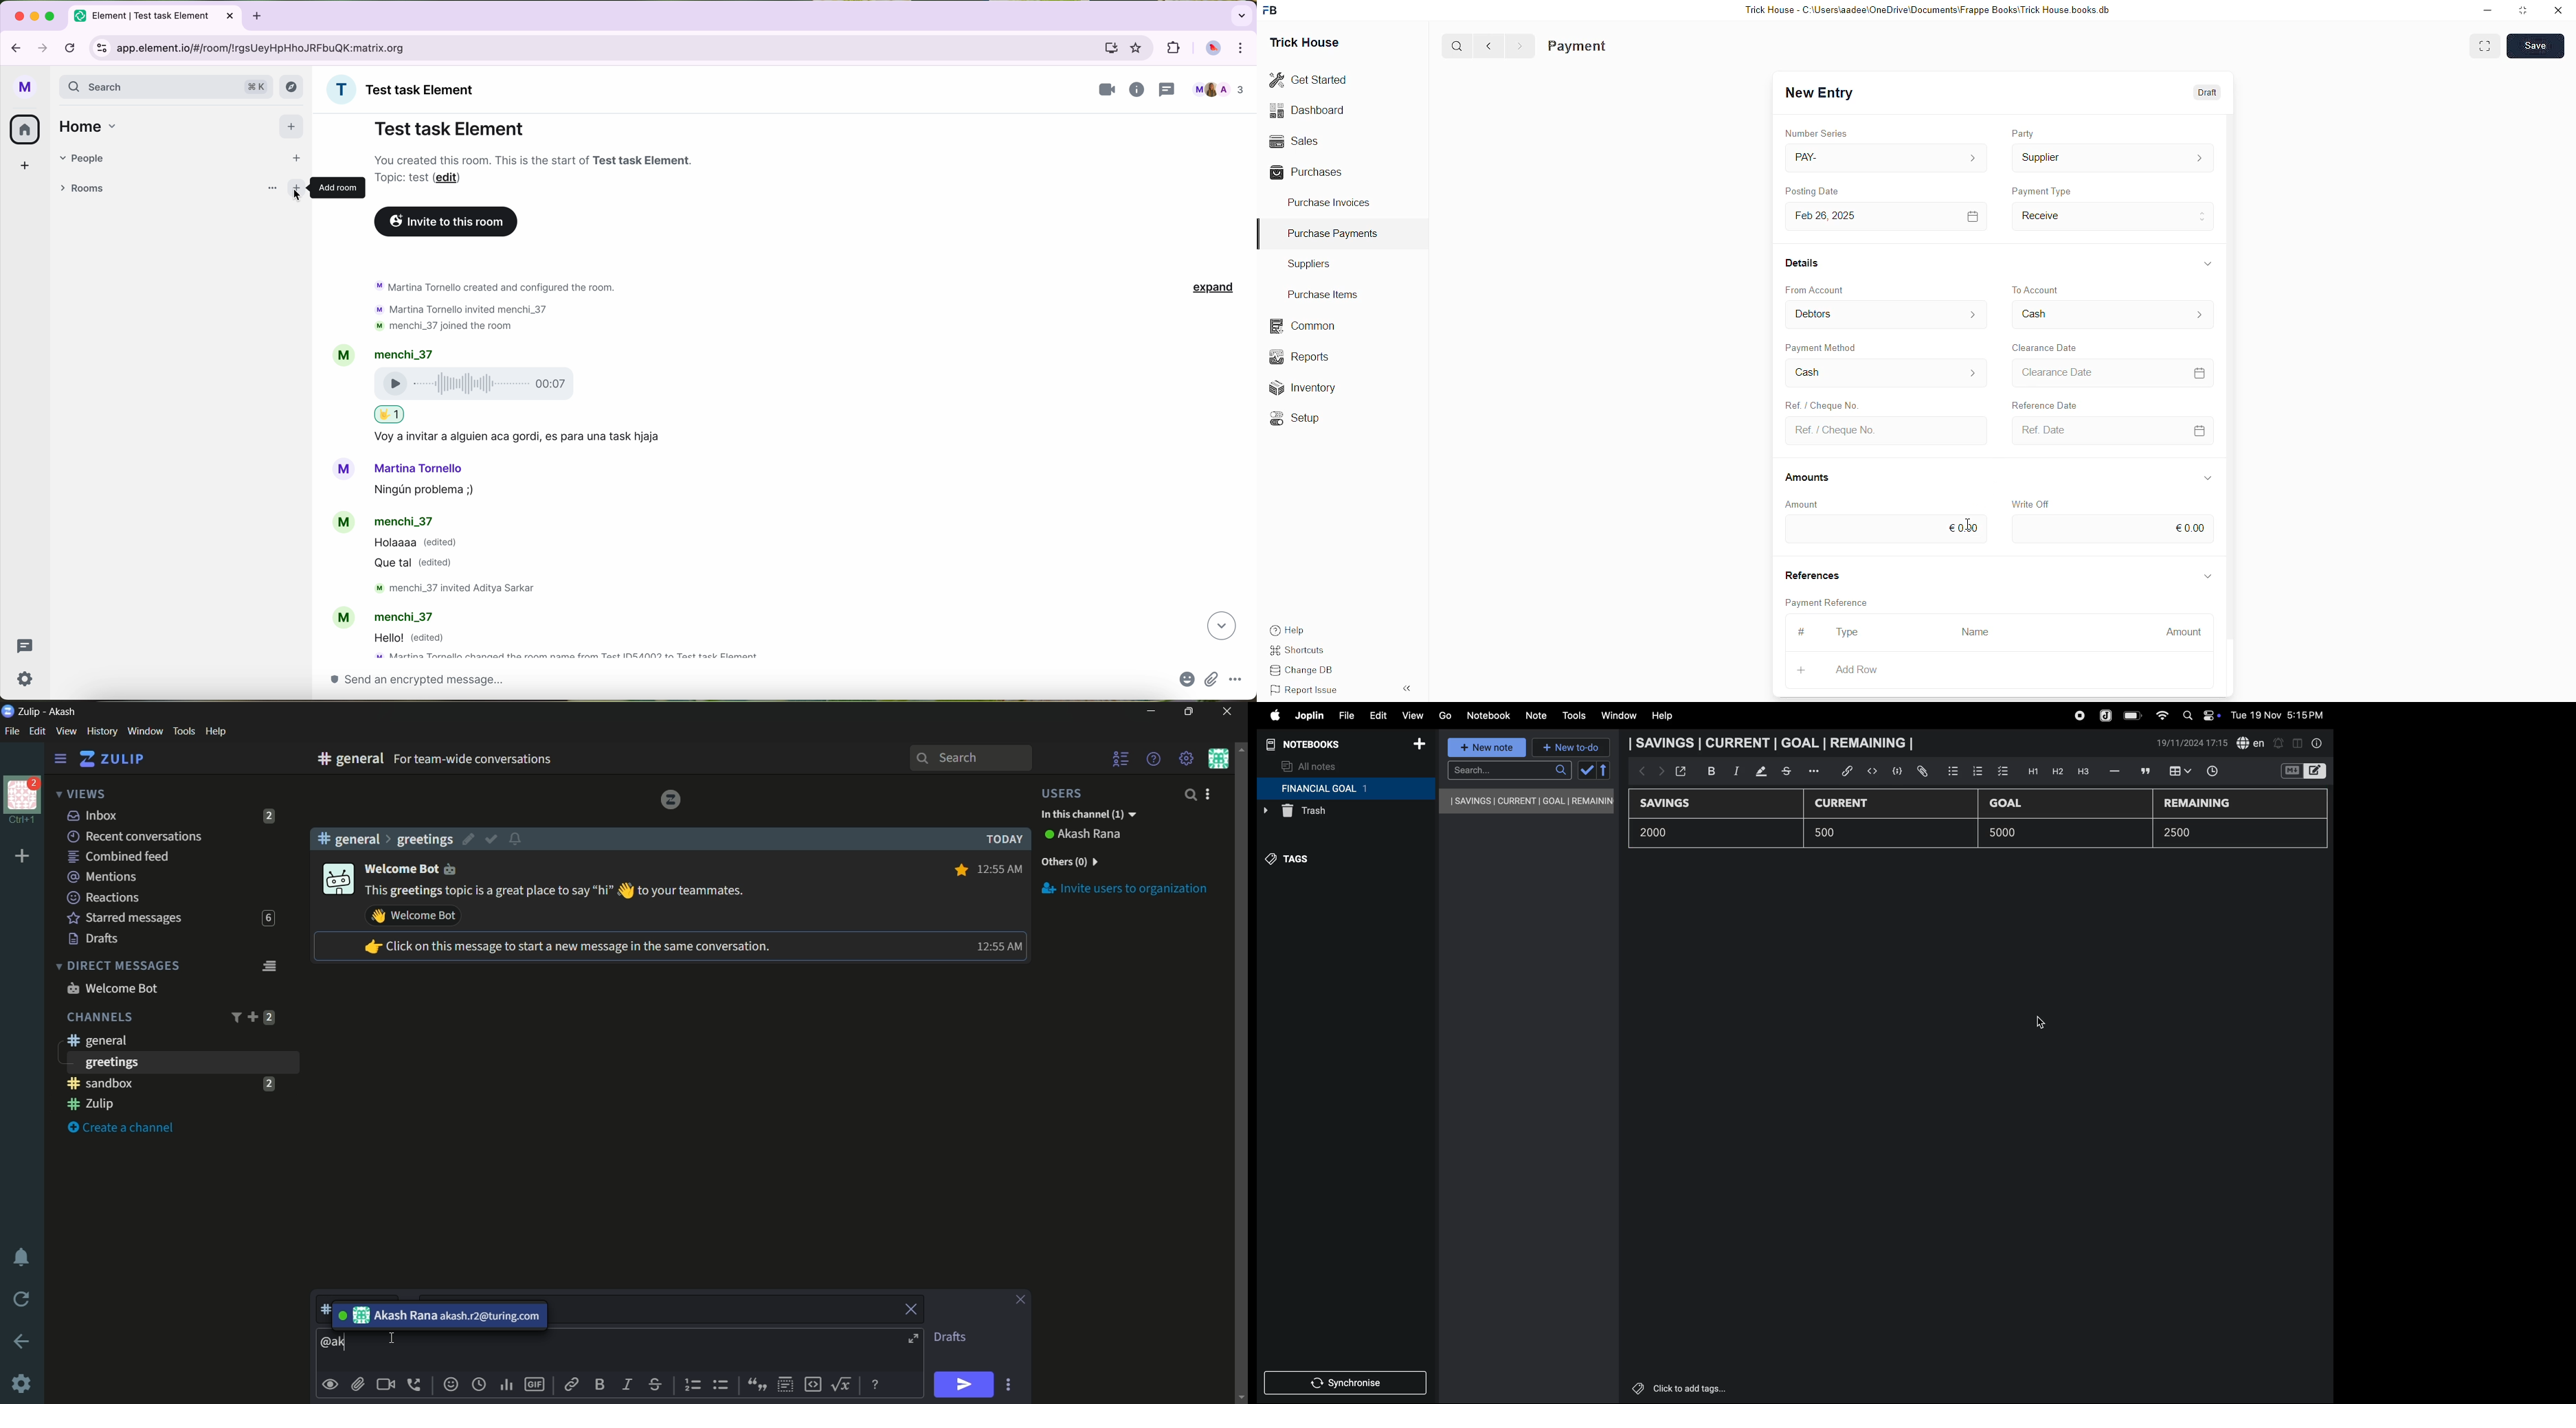 The height and width of the screenshot is (1428, 2576). Describe the element at coordinates (2144, 771) in the screenshot. I see `comment` at that location.